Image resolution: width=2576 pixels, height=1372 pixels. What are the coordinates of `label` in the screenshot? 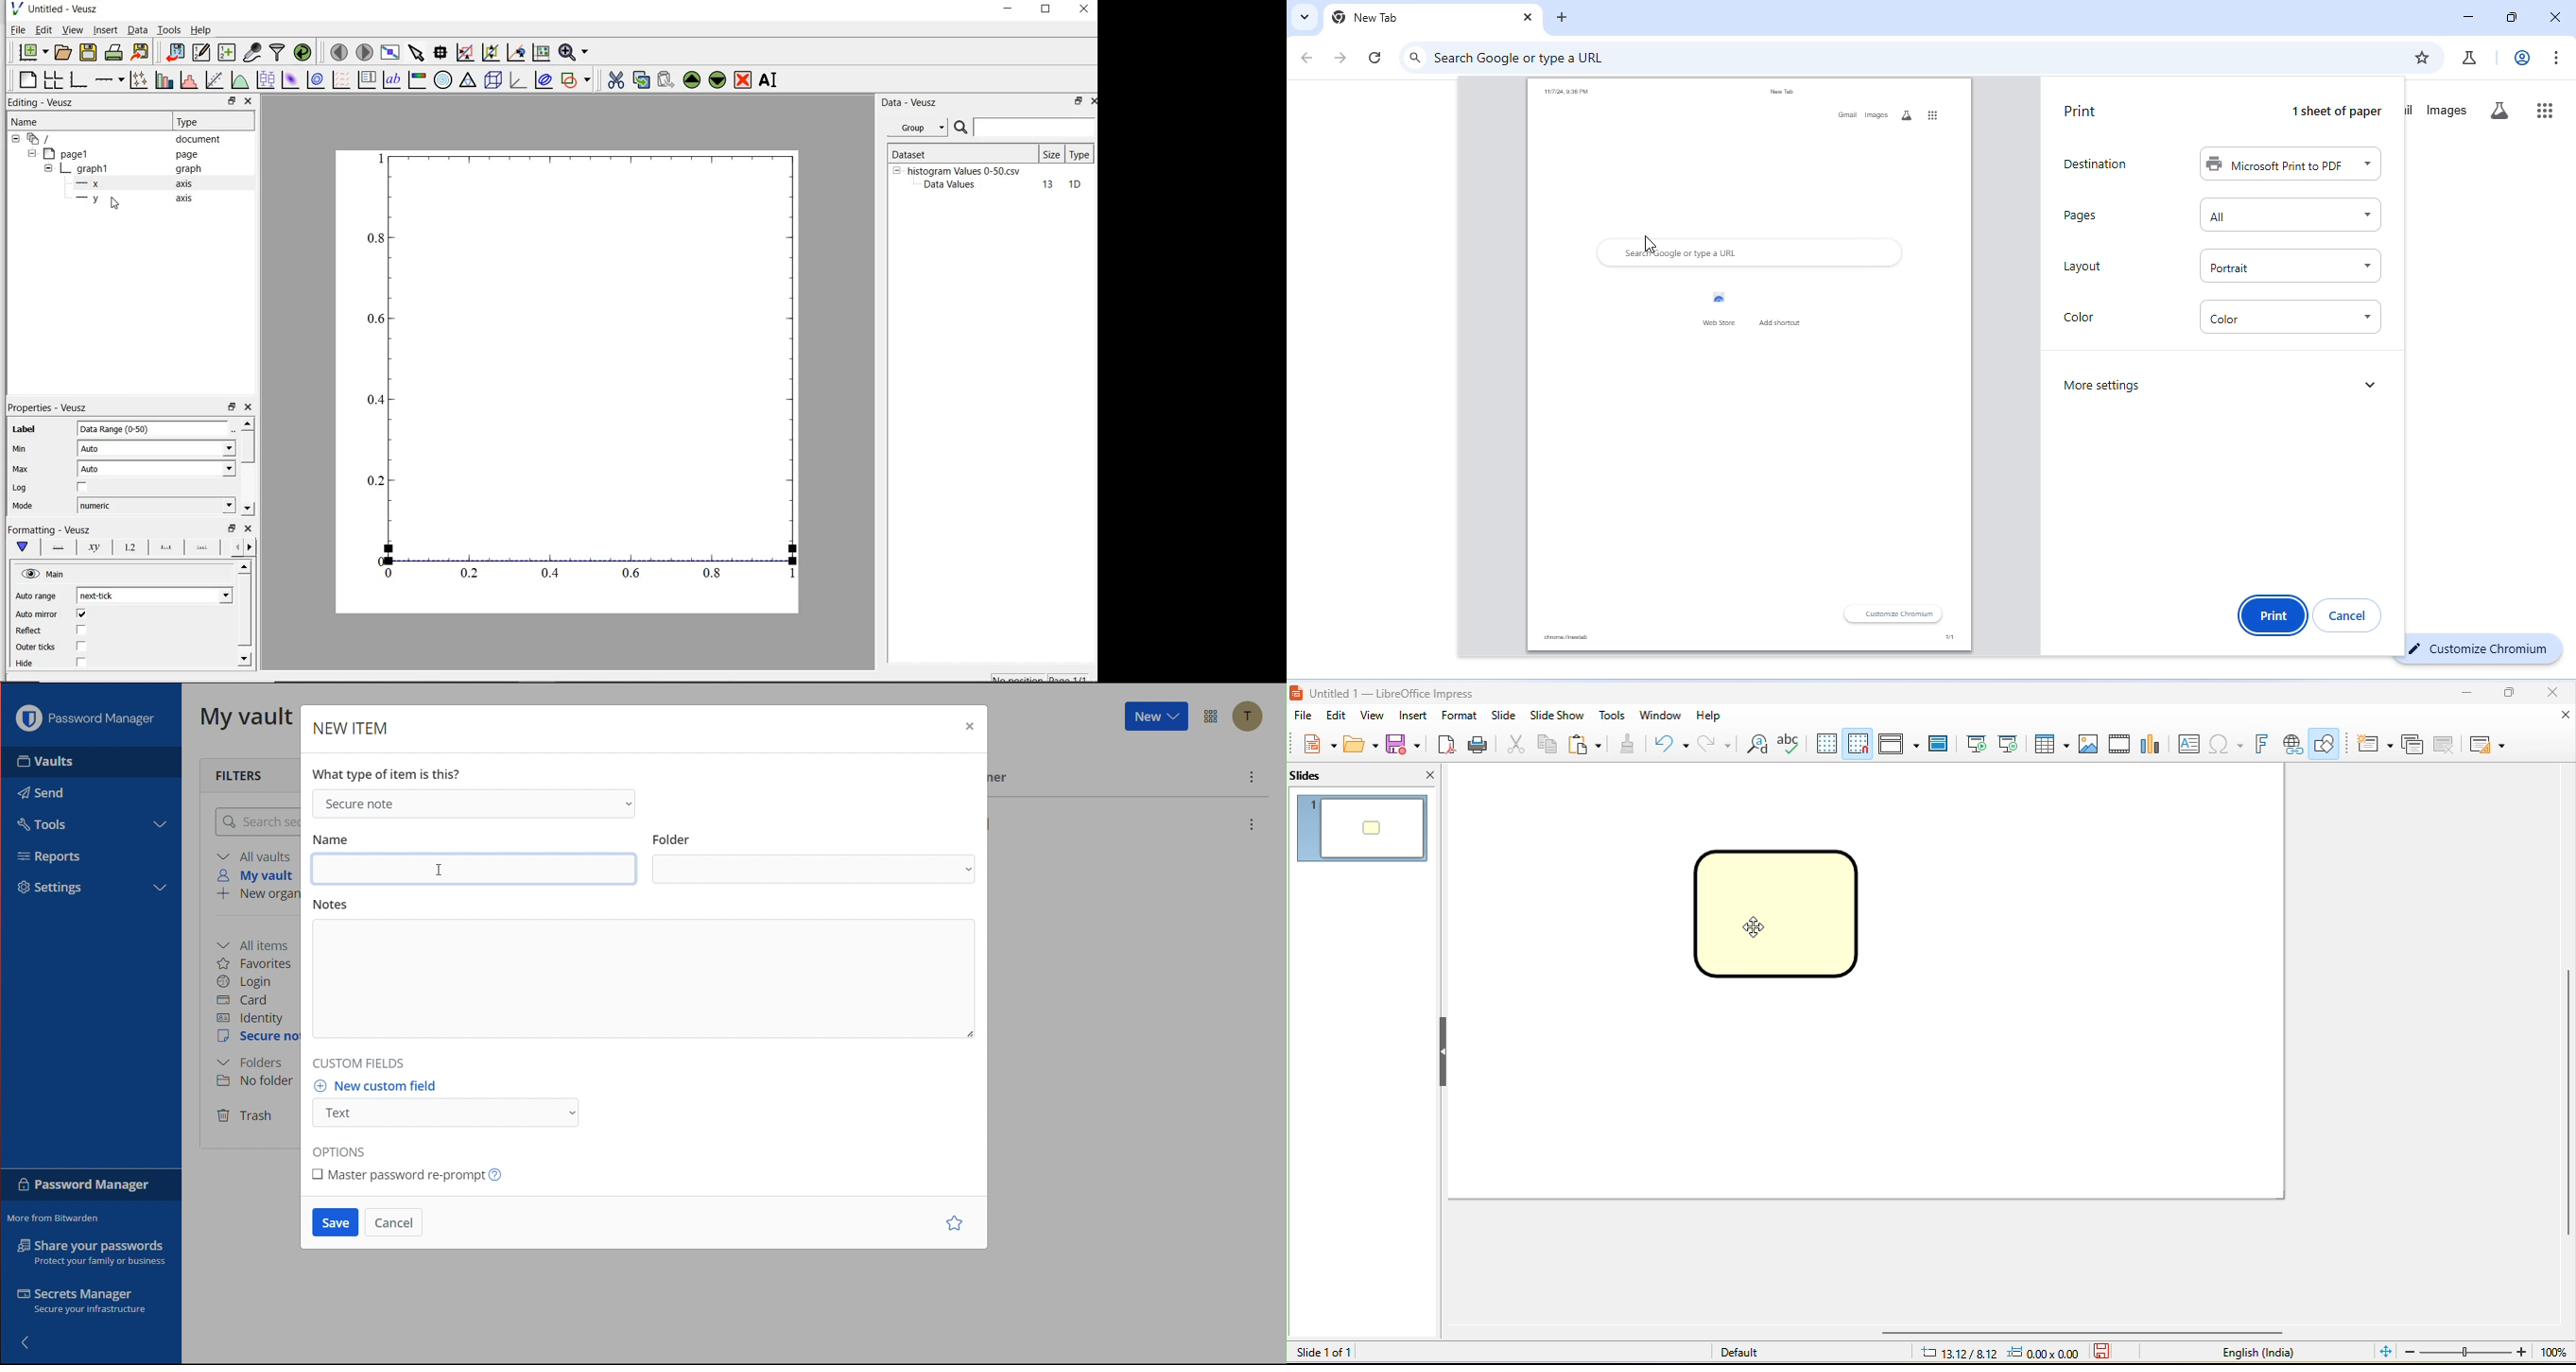 It's located at (24, 430).